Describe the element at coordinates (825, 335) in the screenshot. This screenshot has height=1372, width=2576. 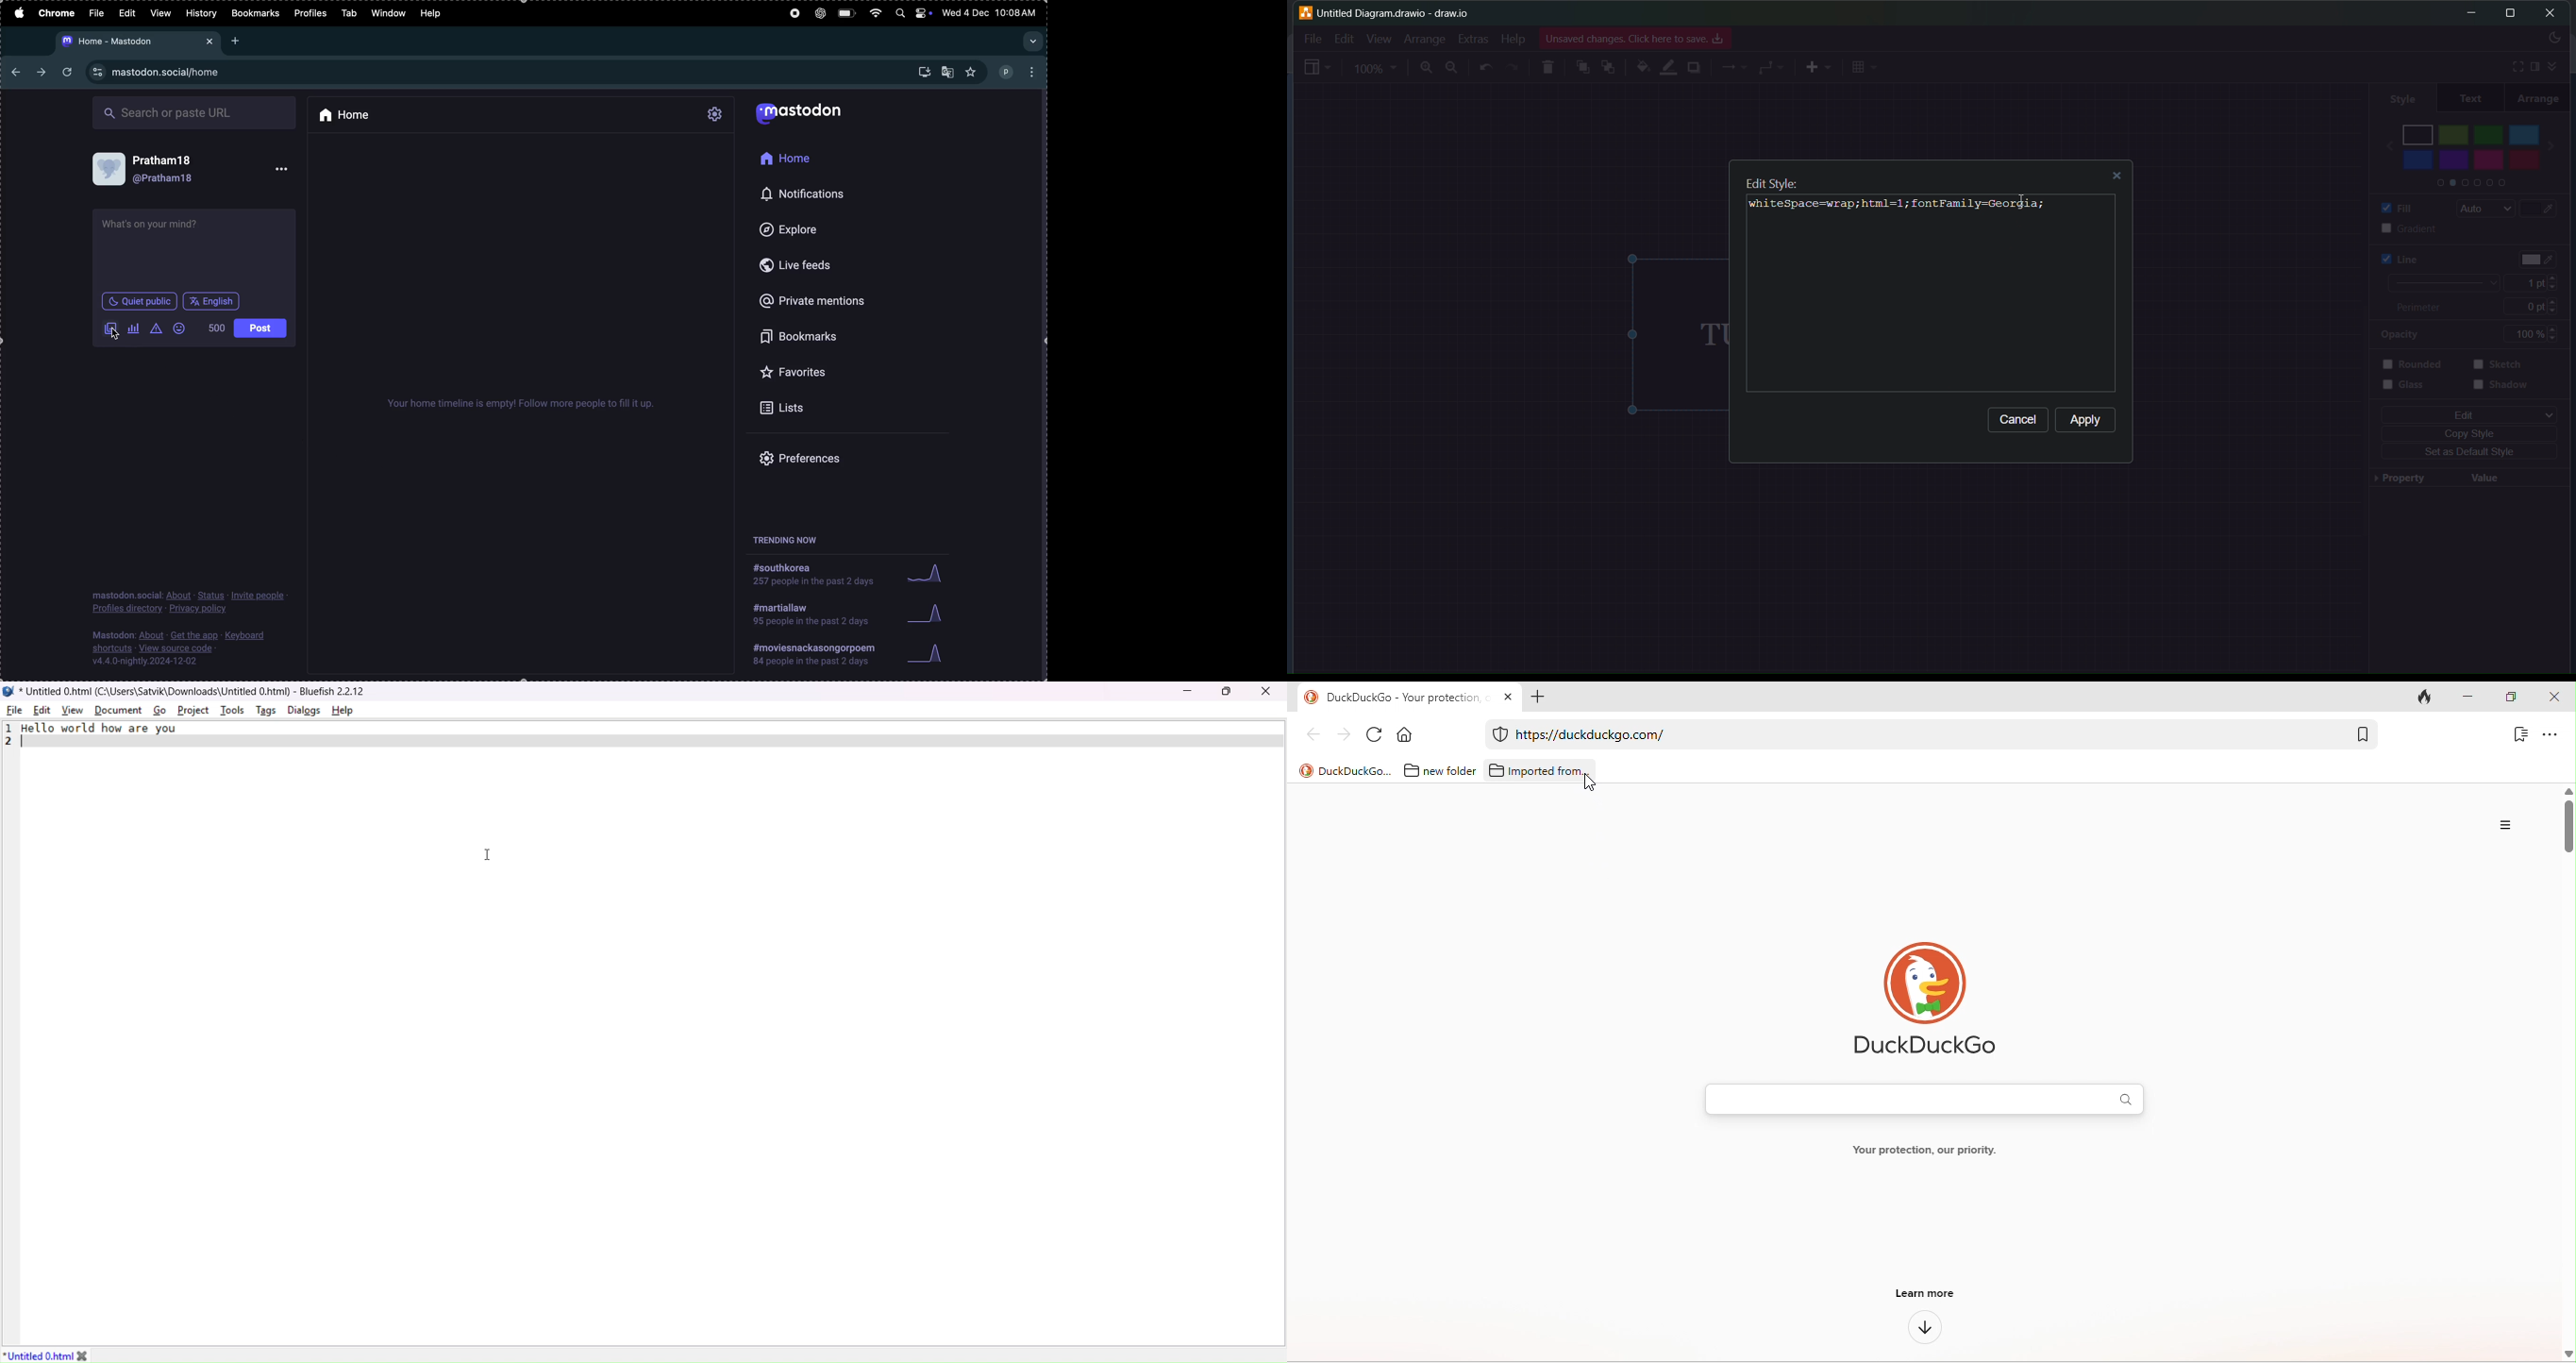
I see `book marks` at that location.